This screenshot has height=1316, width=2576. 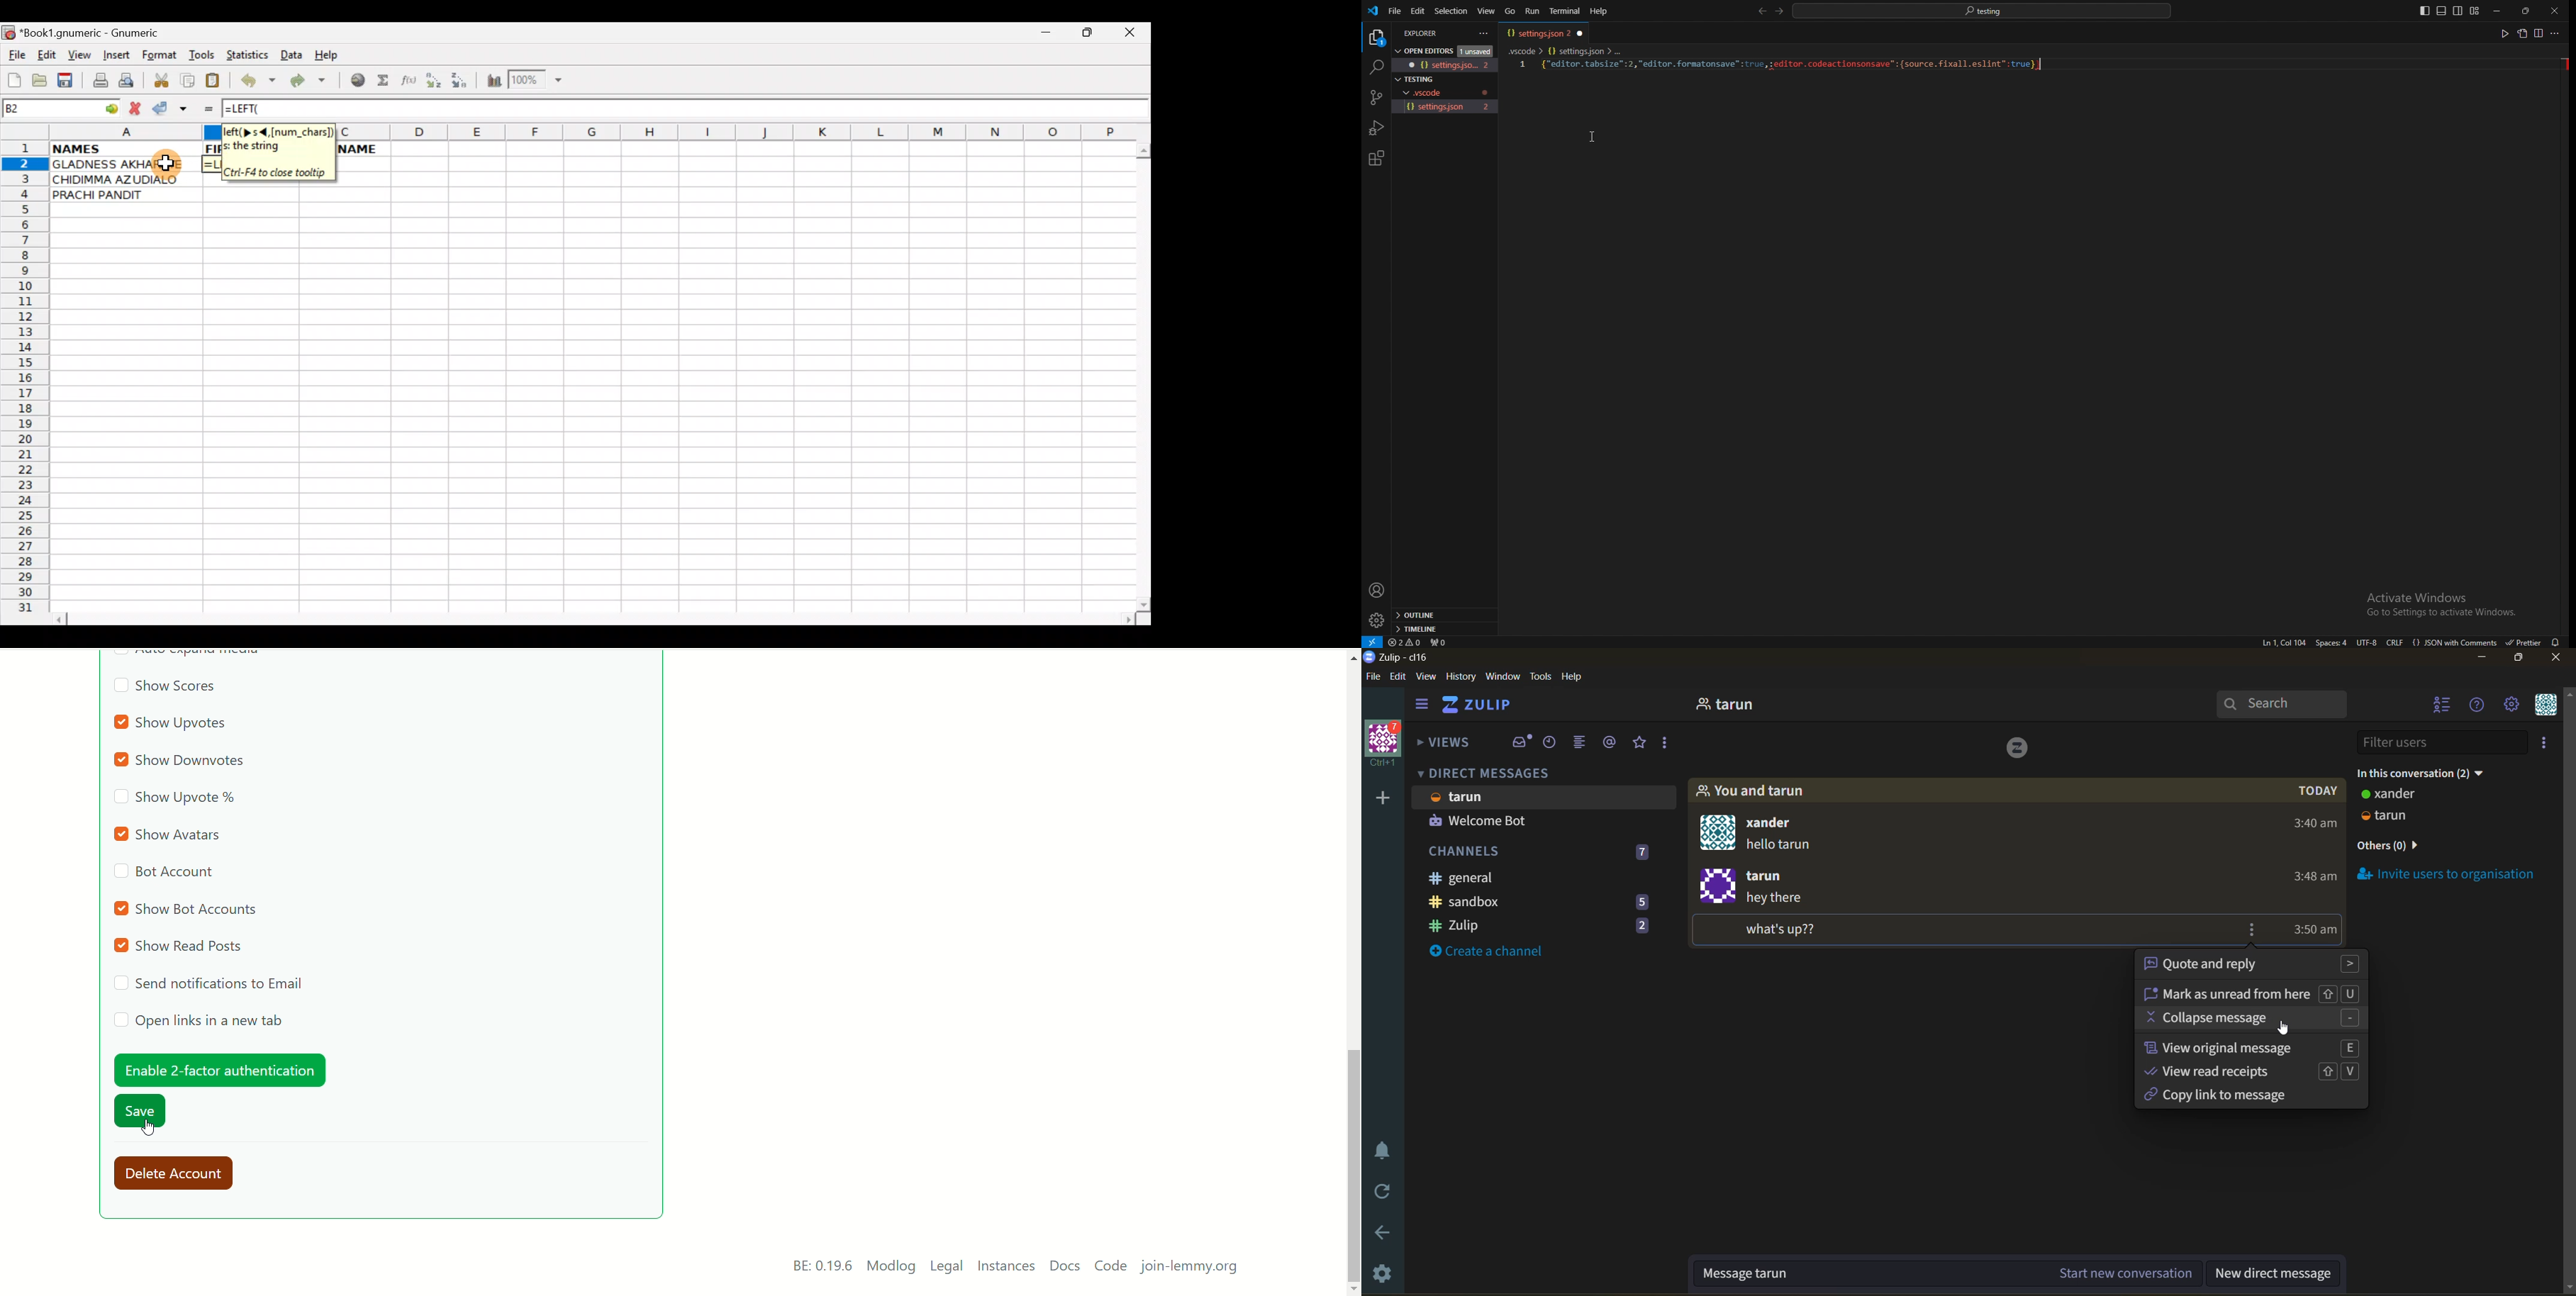 What do you see at coordinates (1610, 744) in the screenshot?
I see `mentions` at bounding box center [1610, 744].